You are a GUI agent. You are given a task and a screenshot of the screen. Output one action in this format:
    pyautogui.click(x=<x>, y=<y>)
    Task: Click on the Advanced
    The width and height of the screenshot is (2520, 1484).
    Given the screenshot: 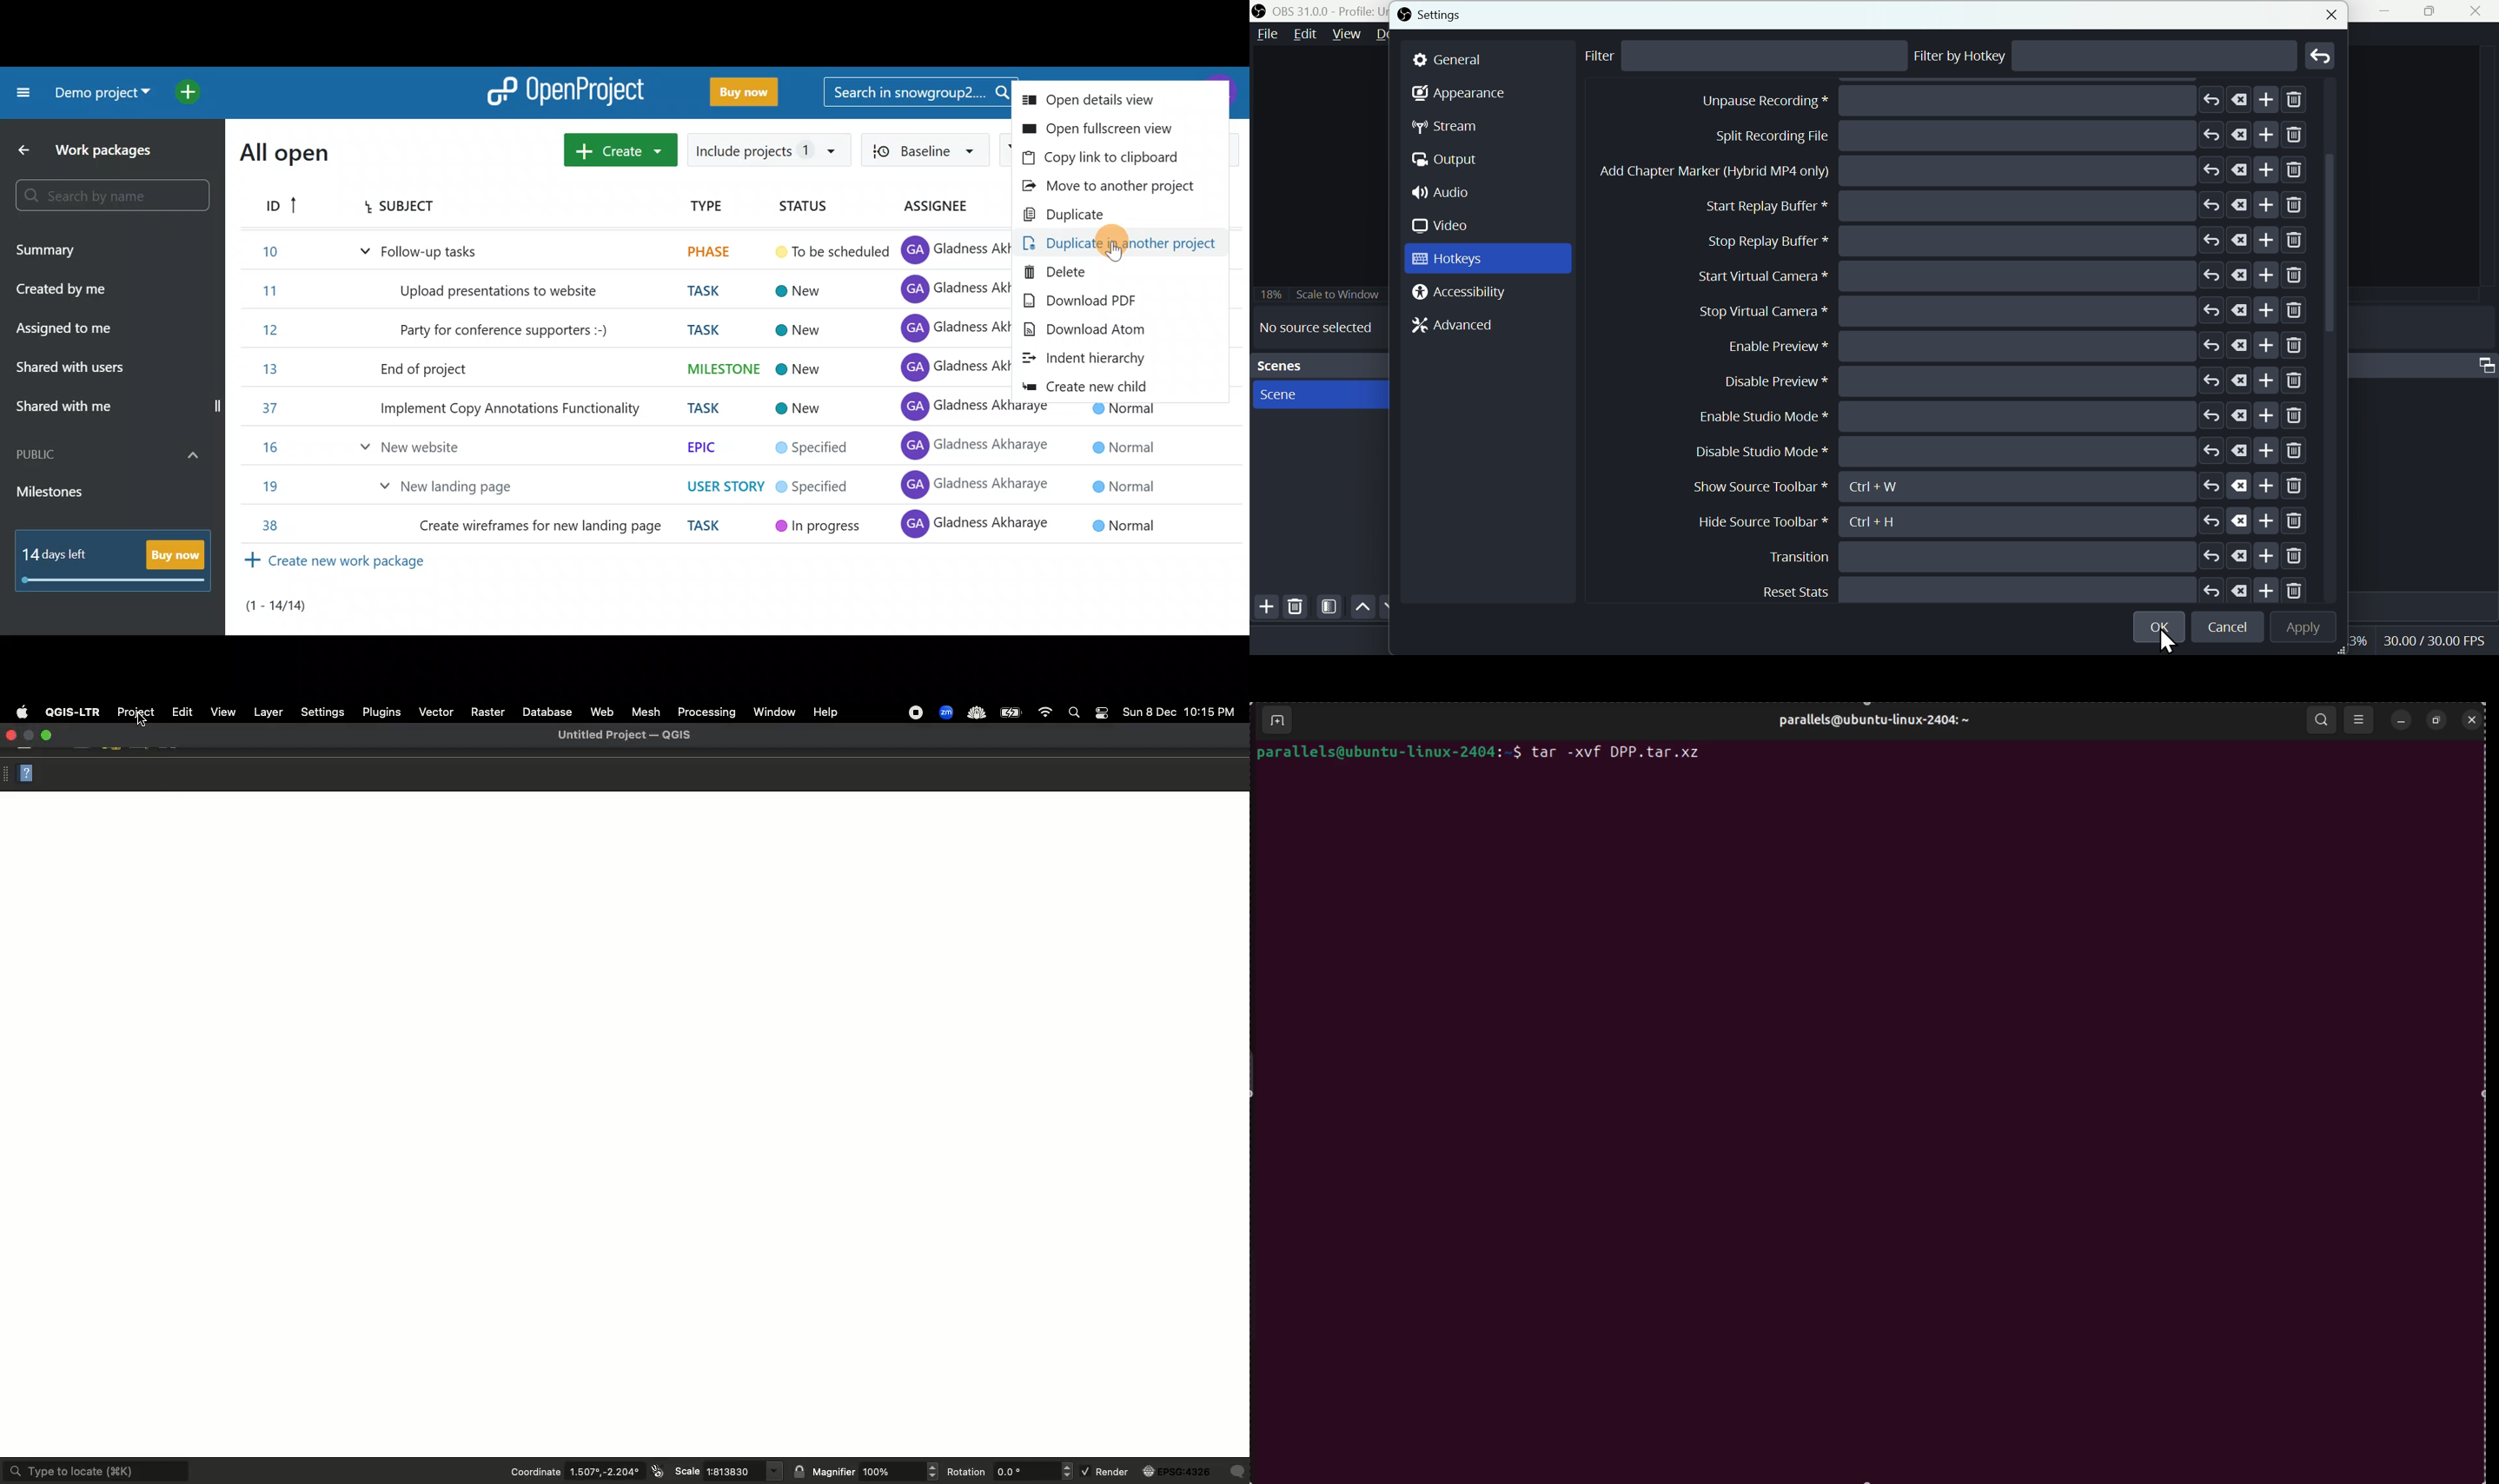 What is the action you would take?
    pyautogui.click(x=1447, y=329)
    